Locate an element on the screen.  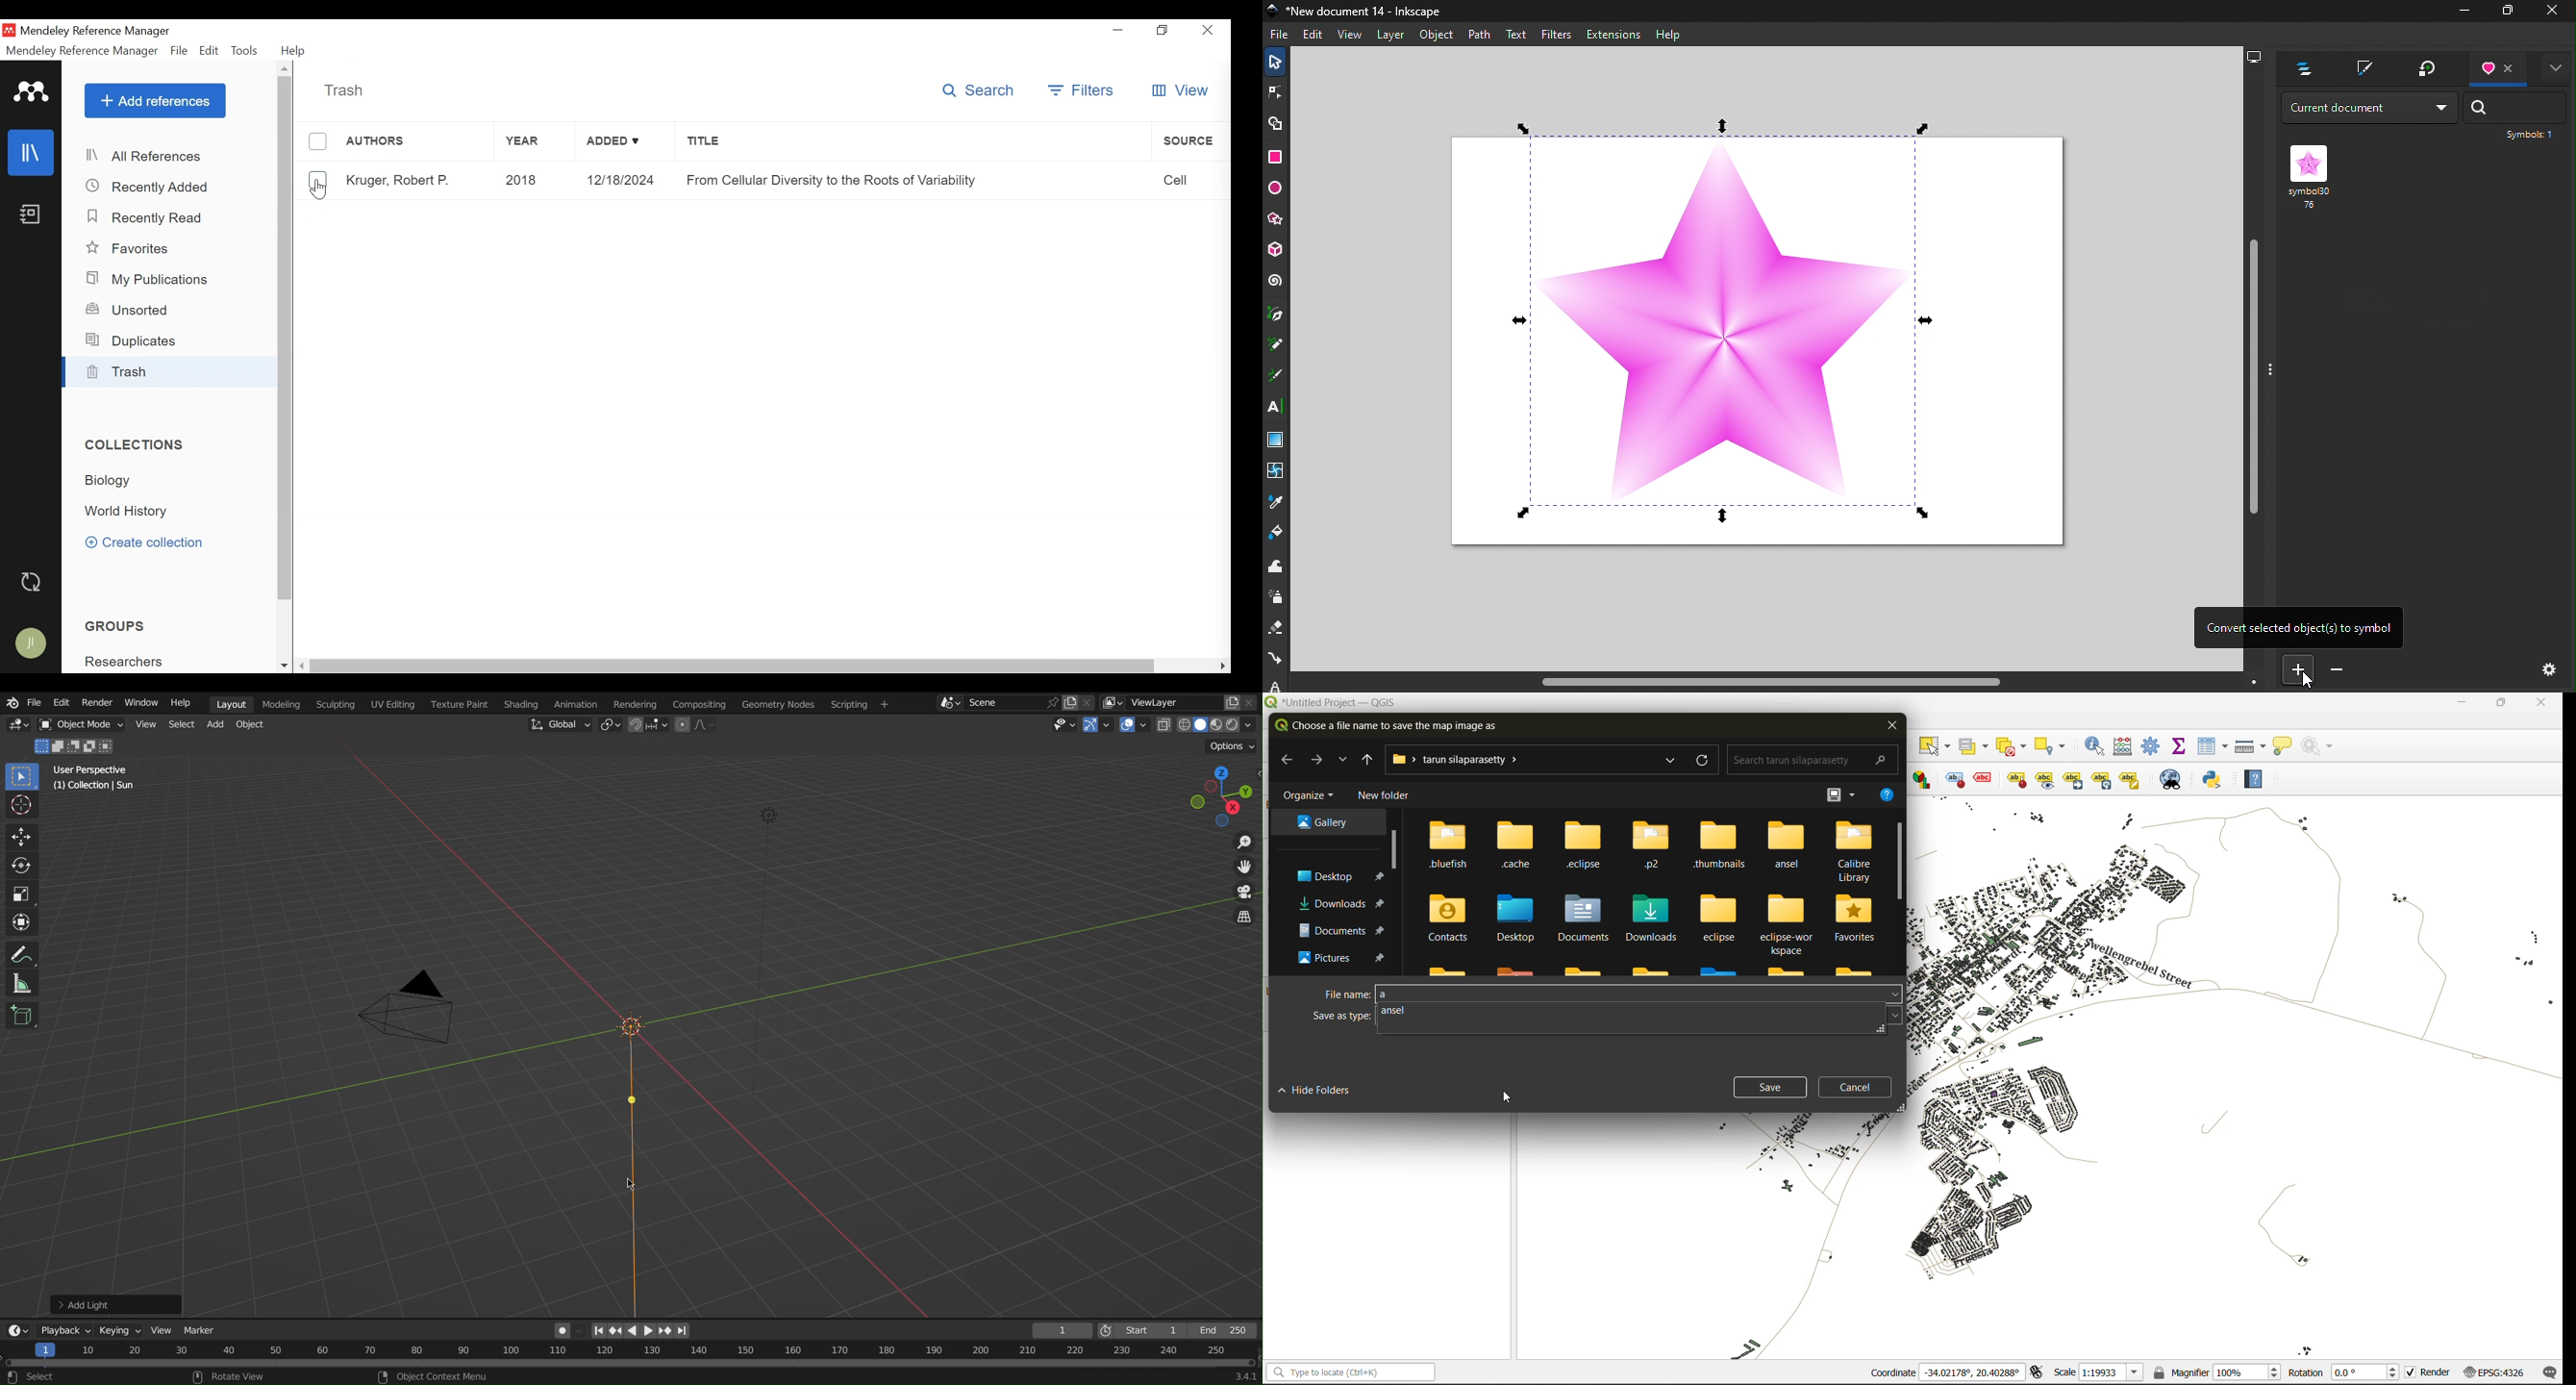
minimize is located at coordinates (1118, 30).